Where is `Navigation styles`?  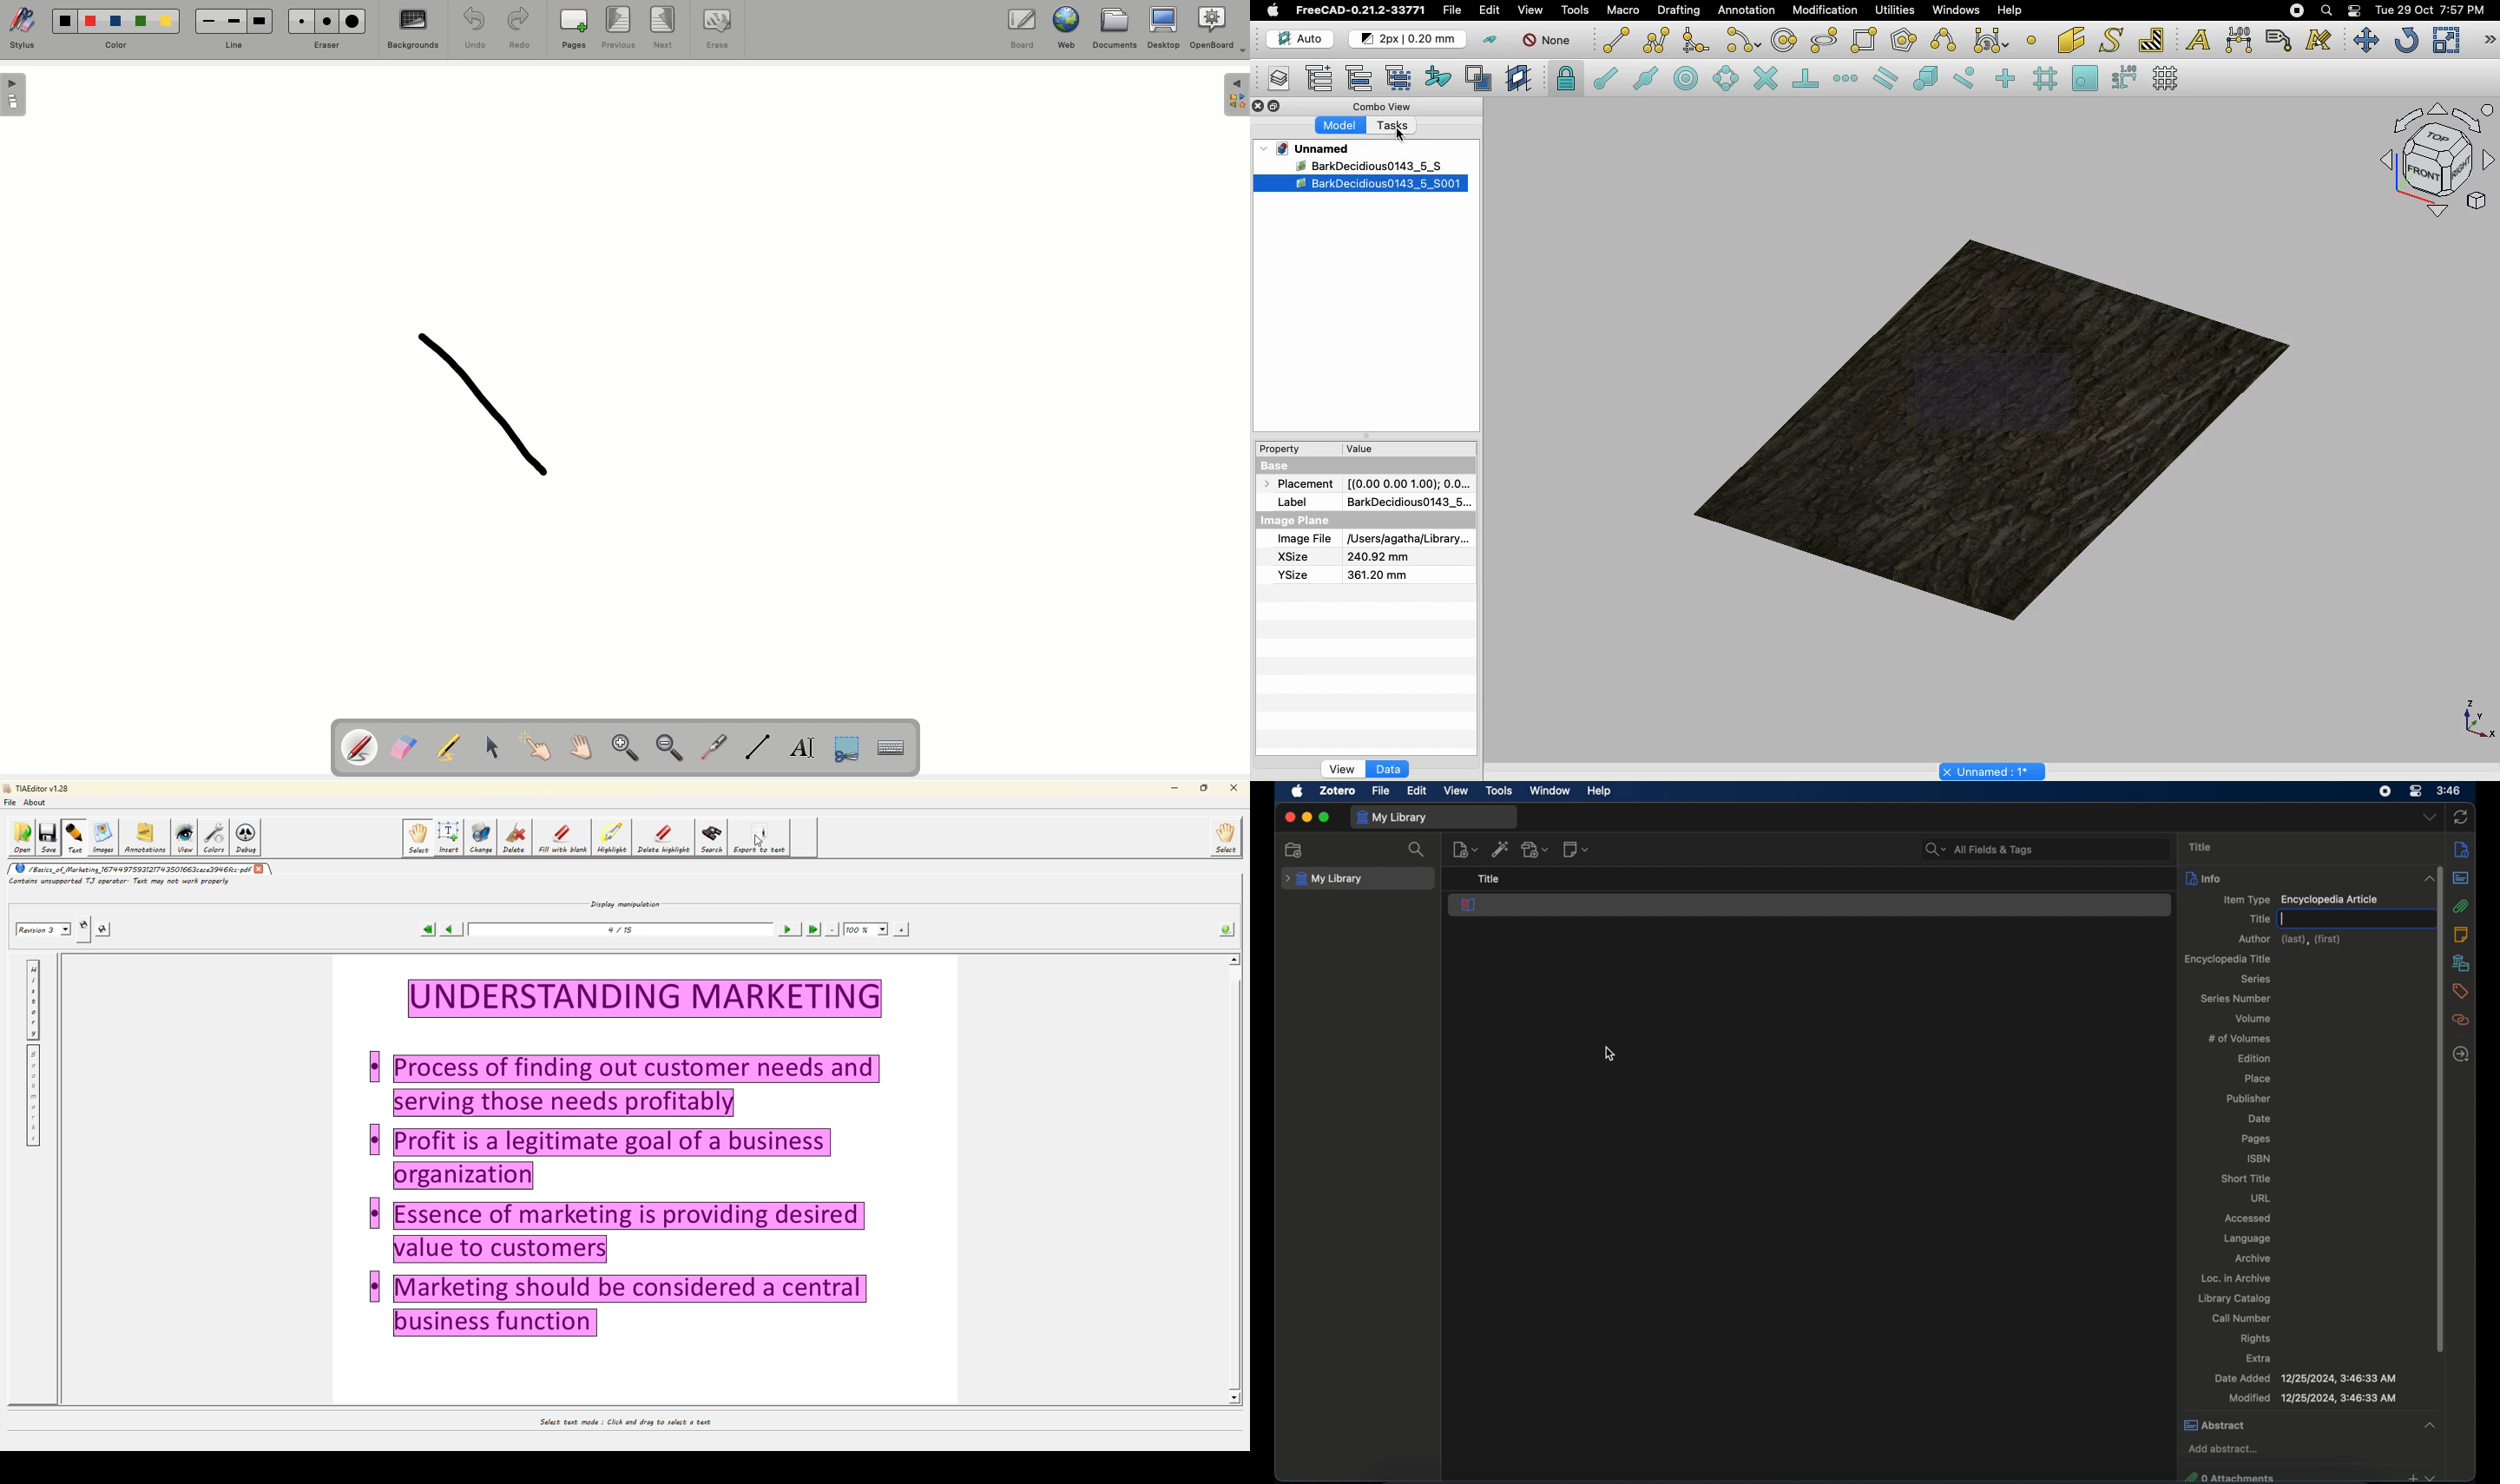 Navigation styles is located at coordinates (2436, 163).